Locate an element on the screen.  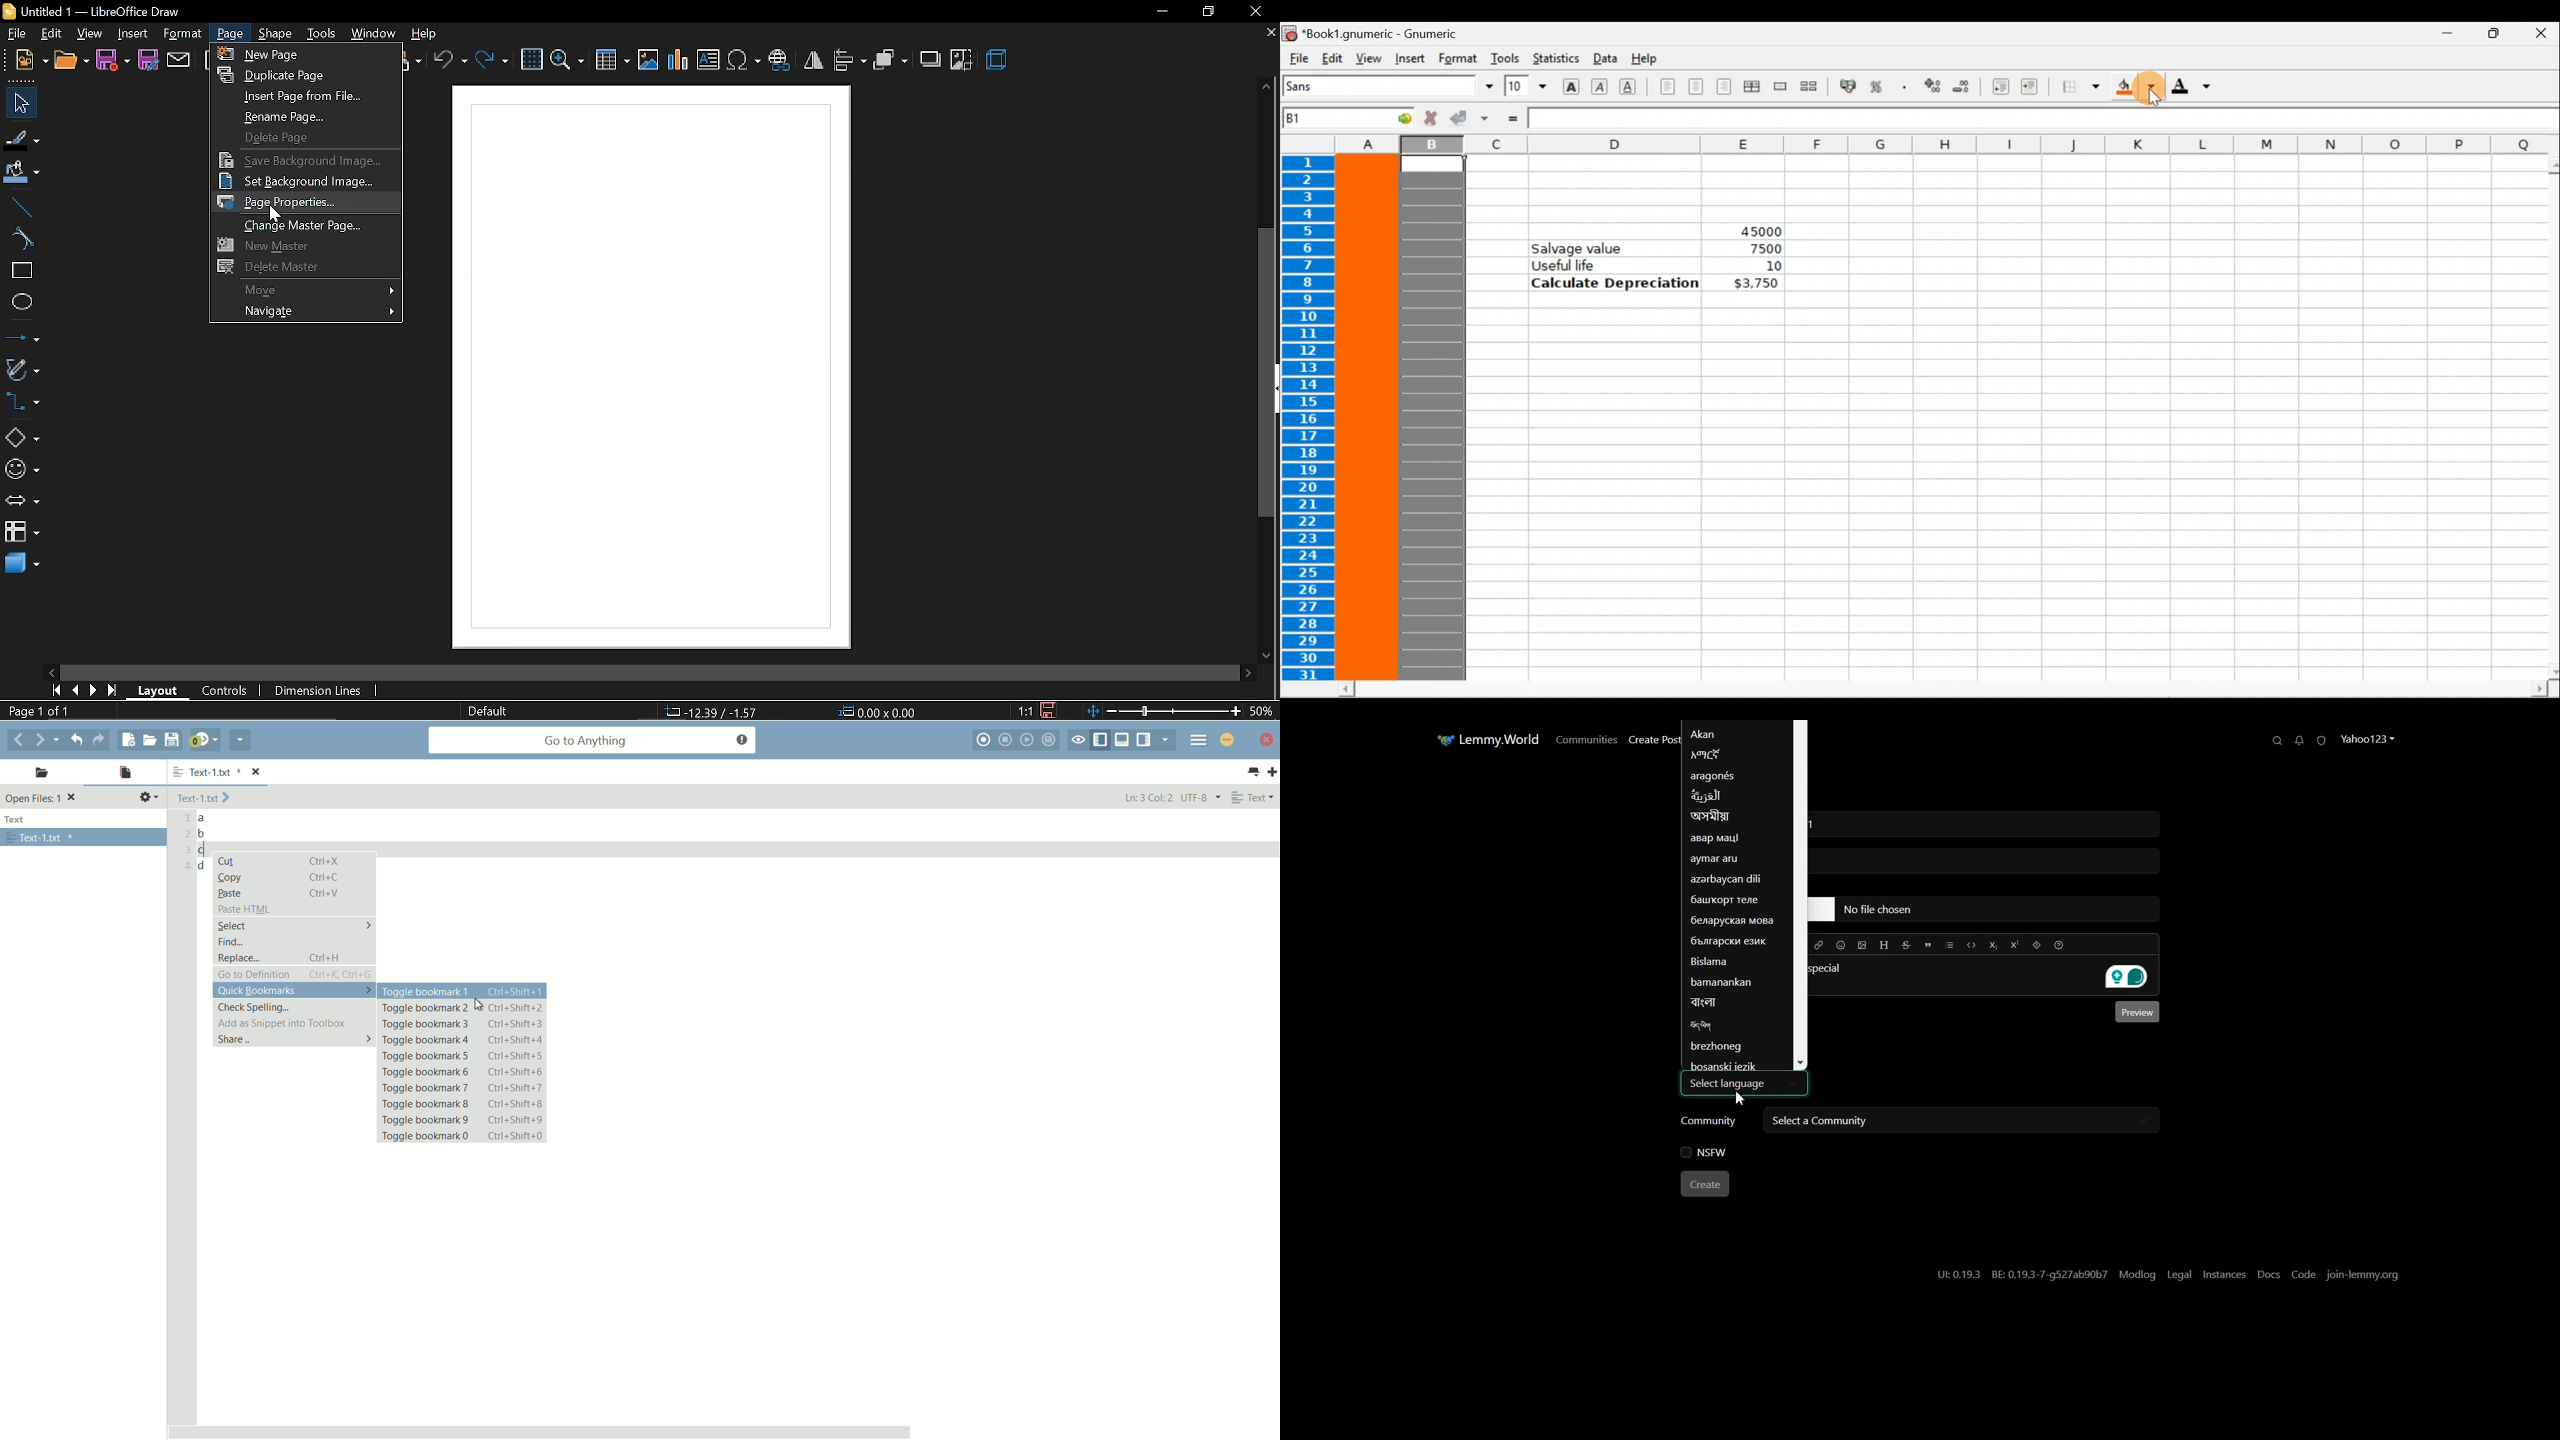
move  is located at coordinates (306, 290).